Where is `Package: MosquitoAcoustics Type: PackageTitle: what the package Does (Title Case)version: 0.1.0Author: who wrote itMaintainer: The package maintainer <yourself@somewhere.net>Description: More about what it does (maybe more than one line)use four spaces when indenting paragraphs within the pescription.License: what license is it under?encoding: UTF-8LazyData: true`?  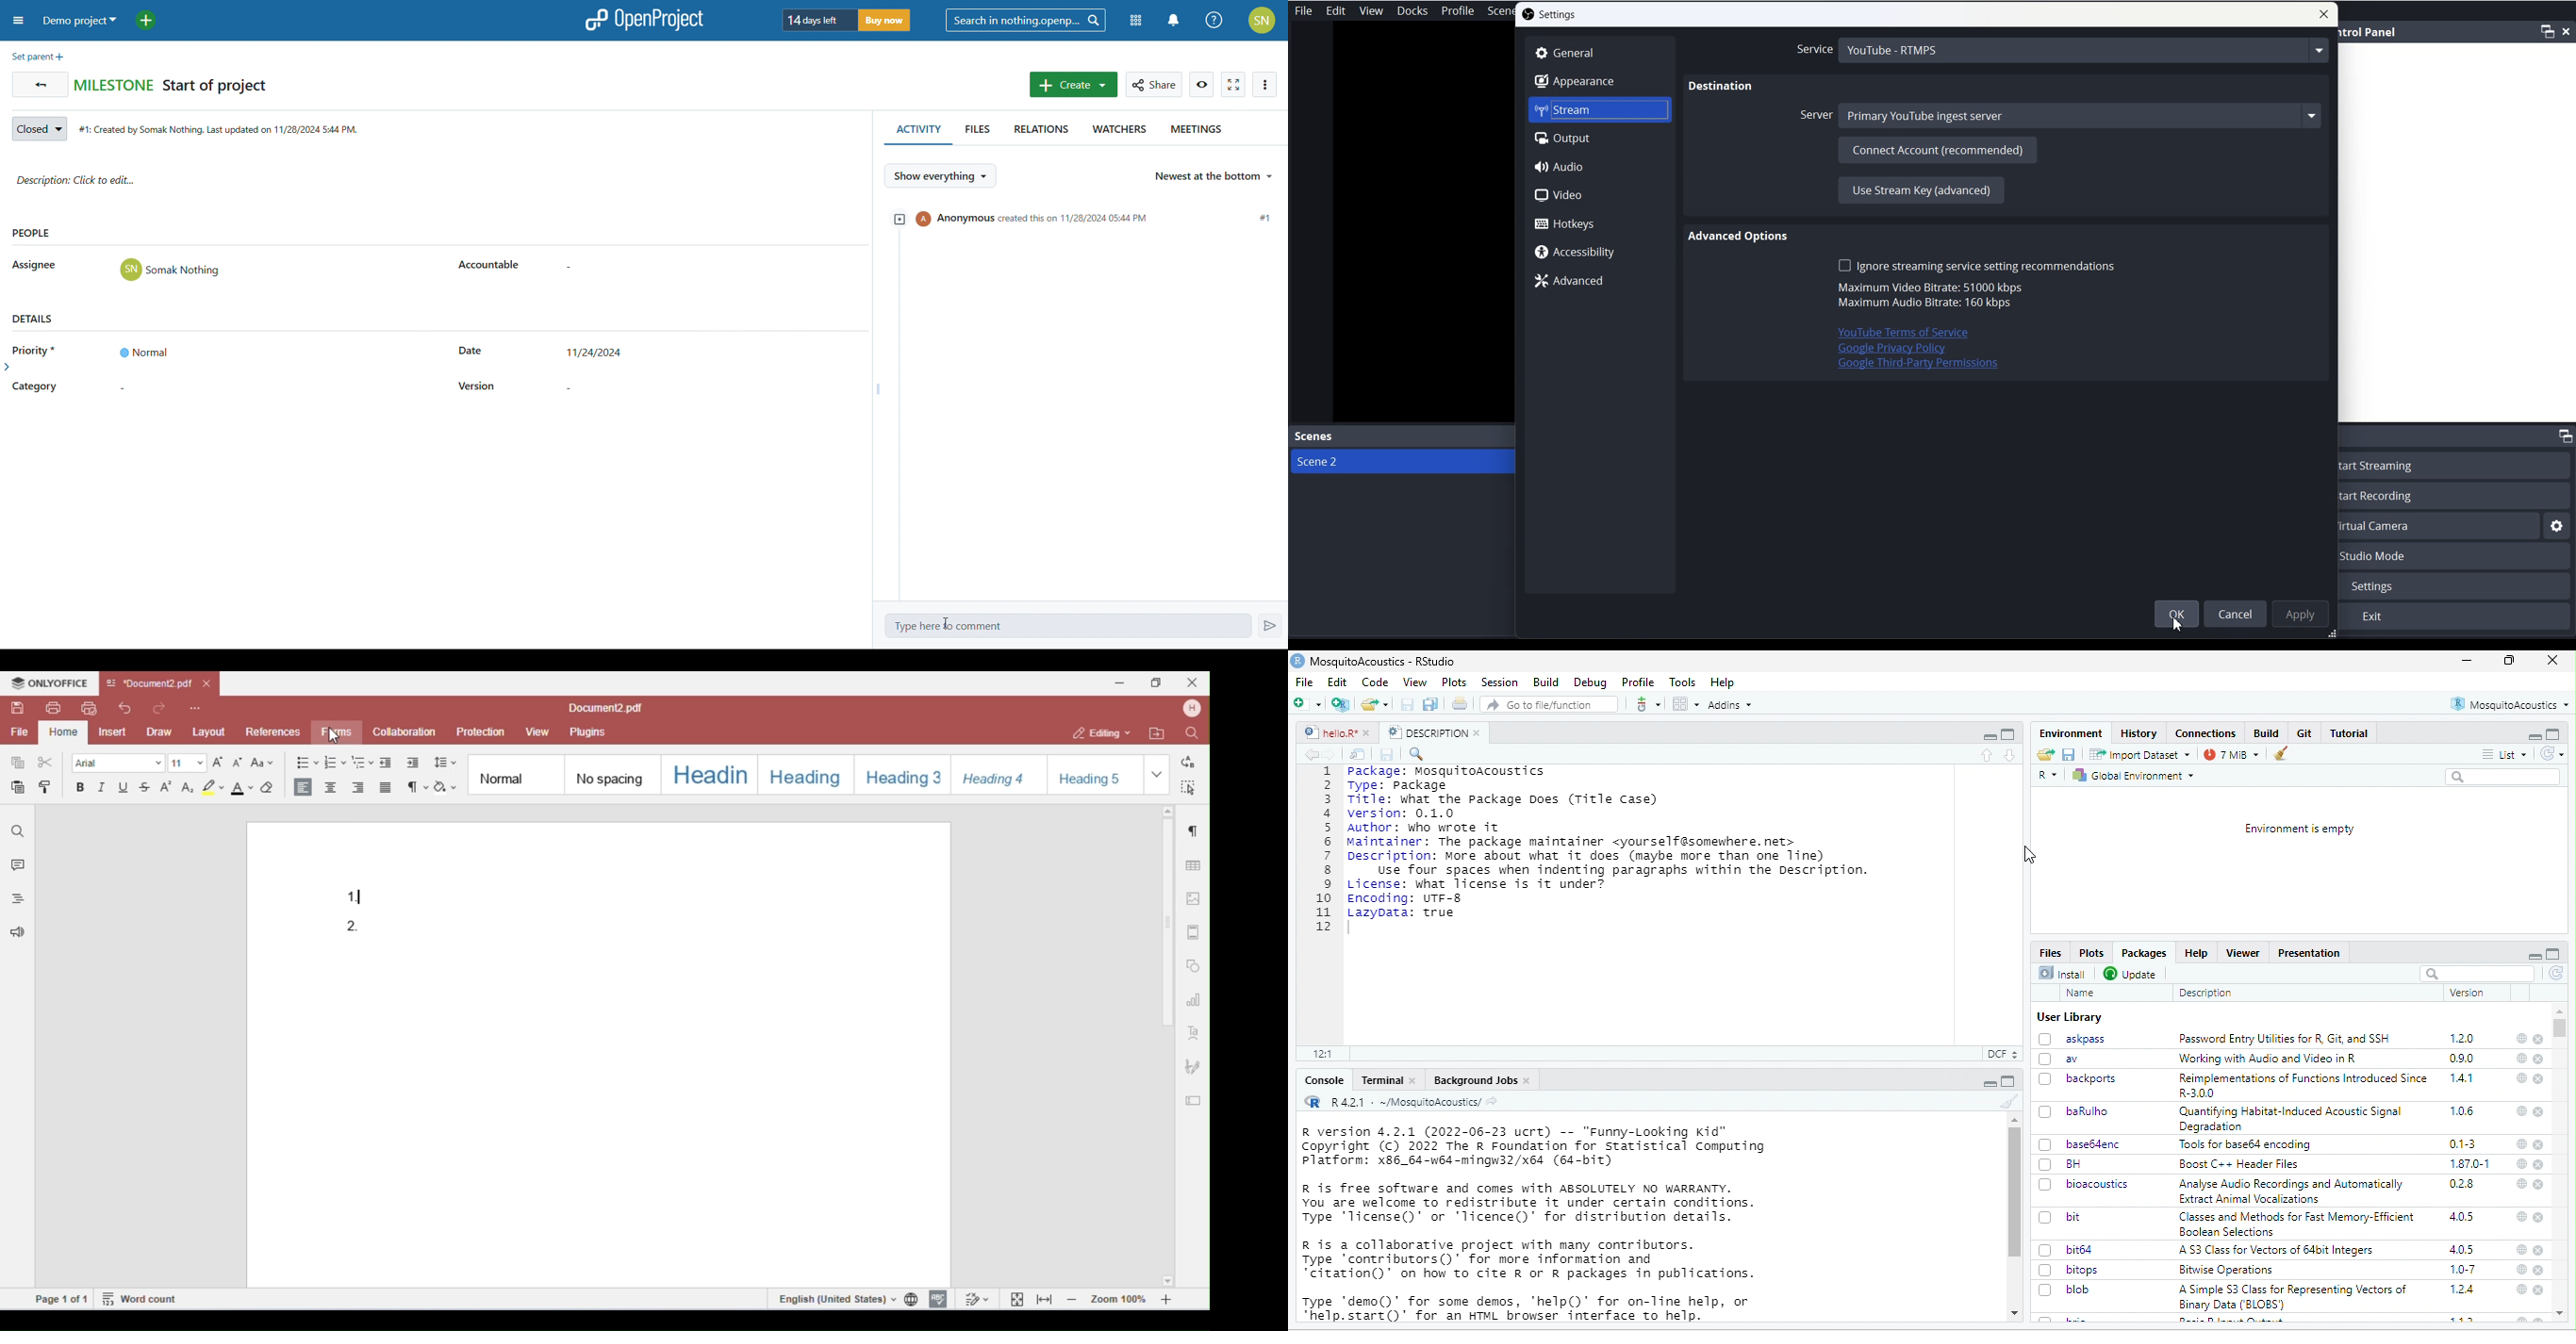 Package: MosquitoAcoustics Type: PackageTitle: what the package Does (Title Case)version: 0.1.0Author: who wrote itMaintainer: The package maintainer <yourself@somewhere.net>Description: More about what it does (maybe more than one line)use four spaces when indenting paragraphs within the pescription.License: what license is it under?encoding: UTF-8LazyData: true is located at coordinates (1612, 843).